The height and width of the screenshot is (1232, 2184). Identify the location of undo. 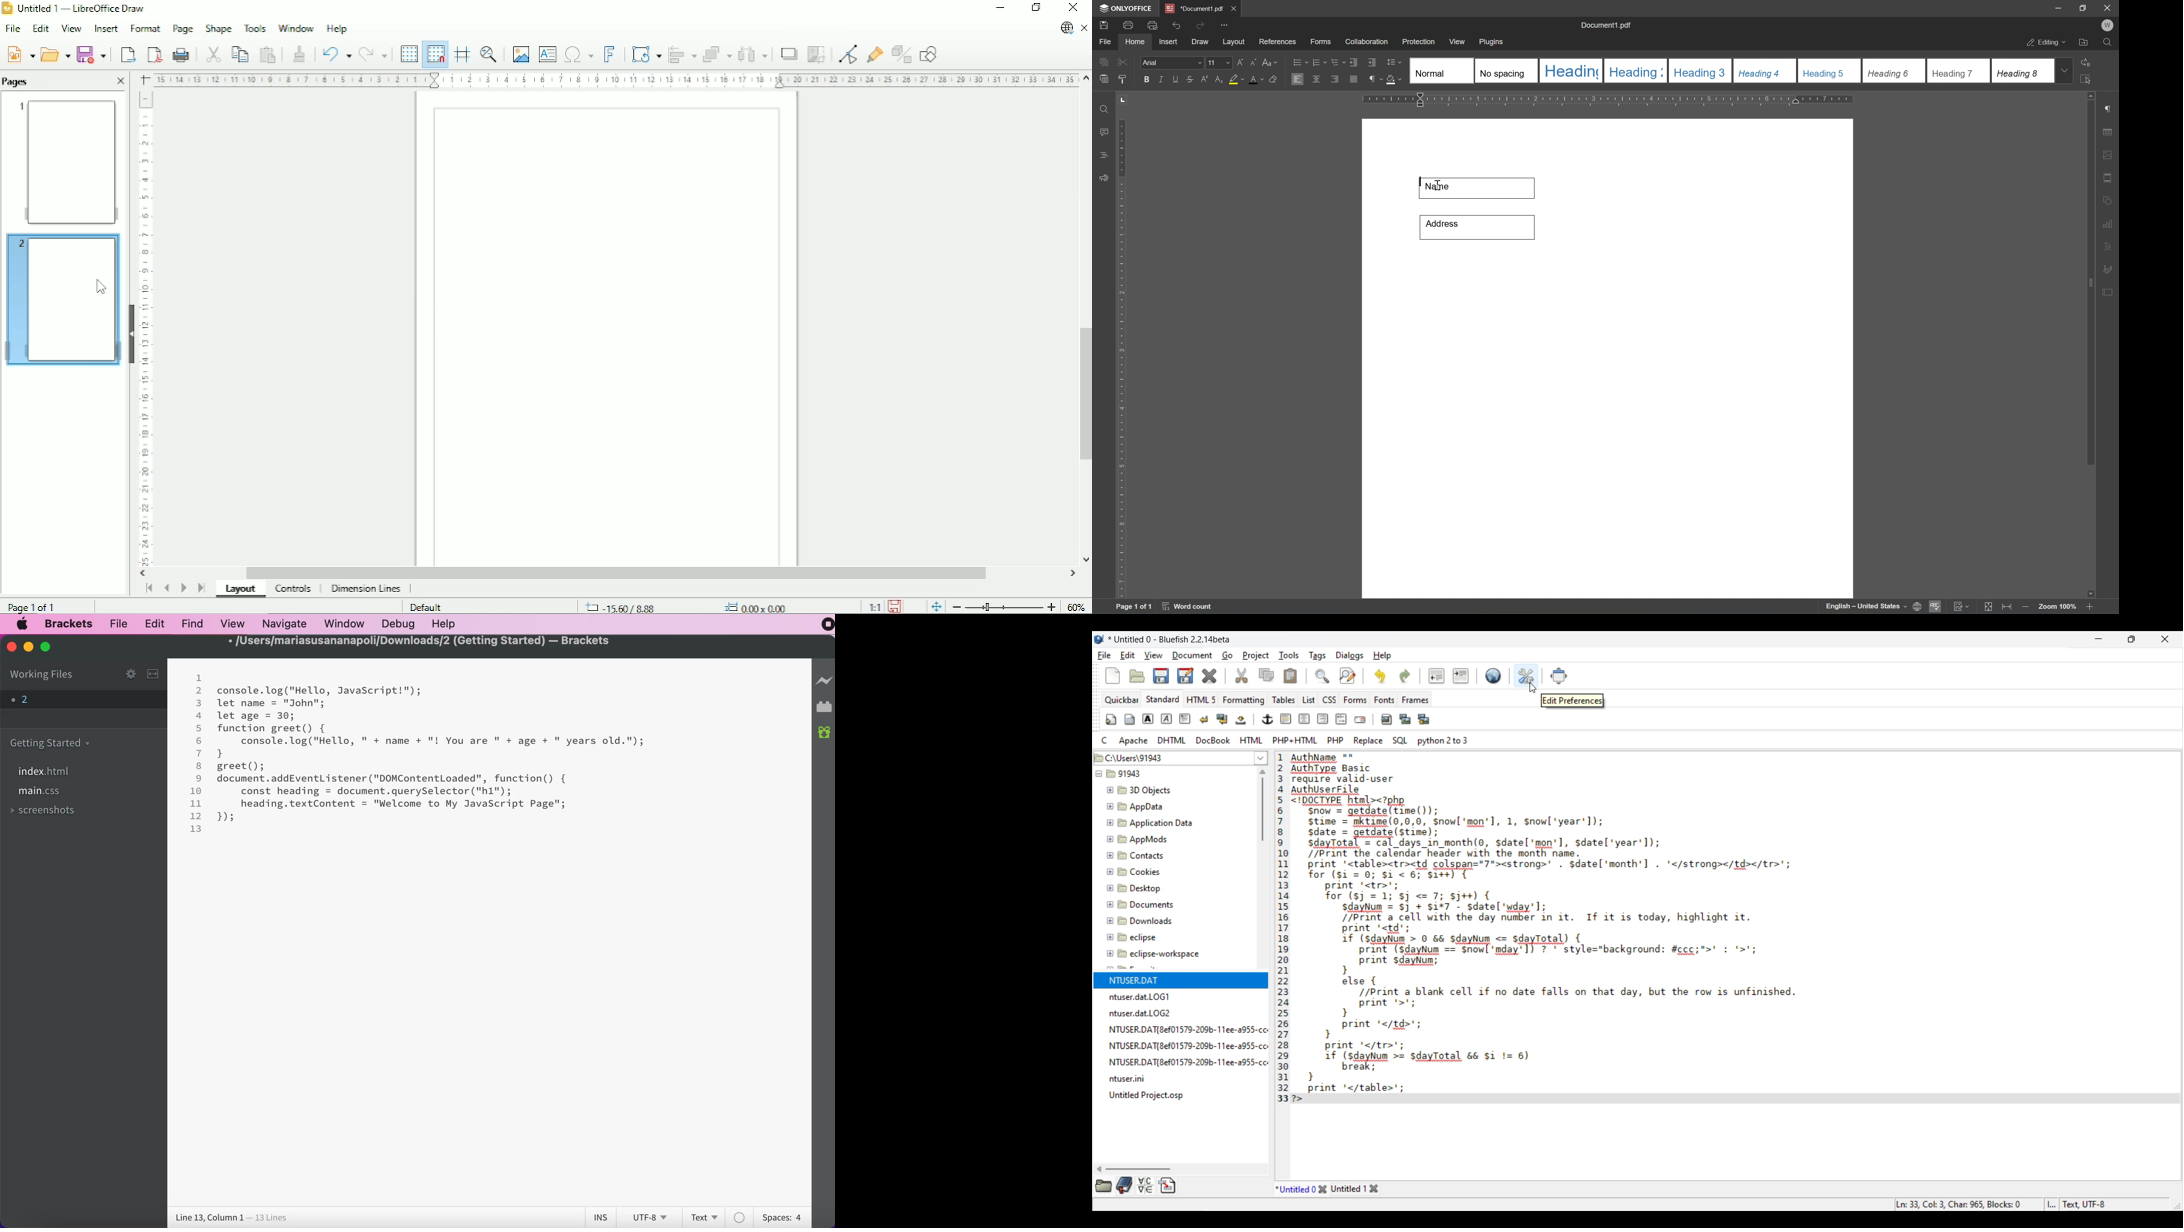
(1175, 24).